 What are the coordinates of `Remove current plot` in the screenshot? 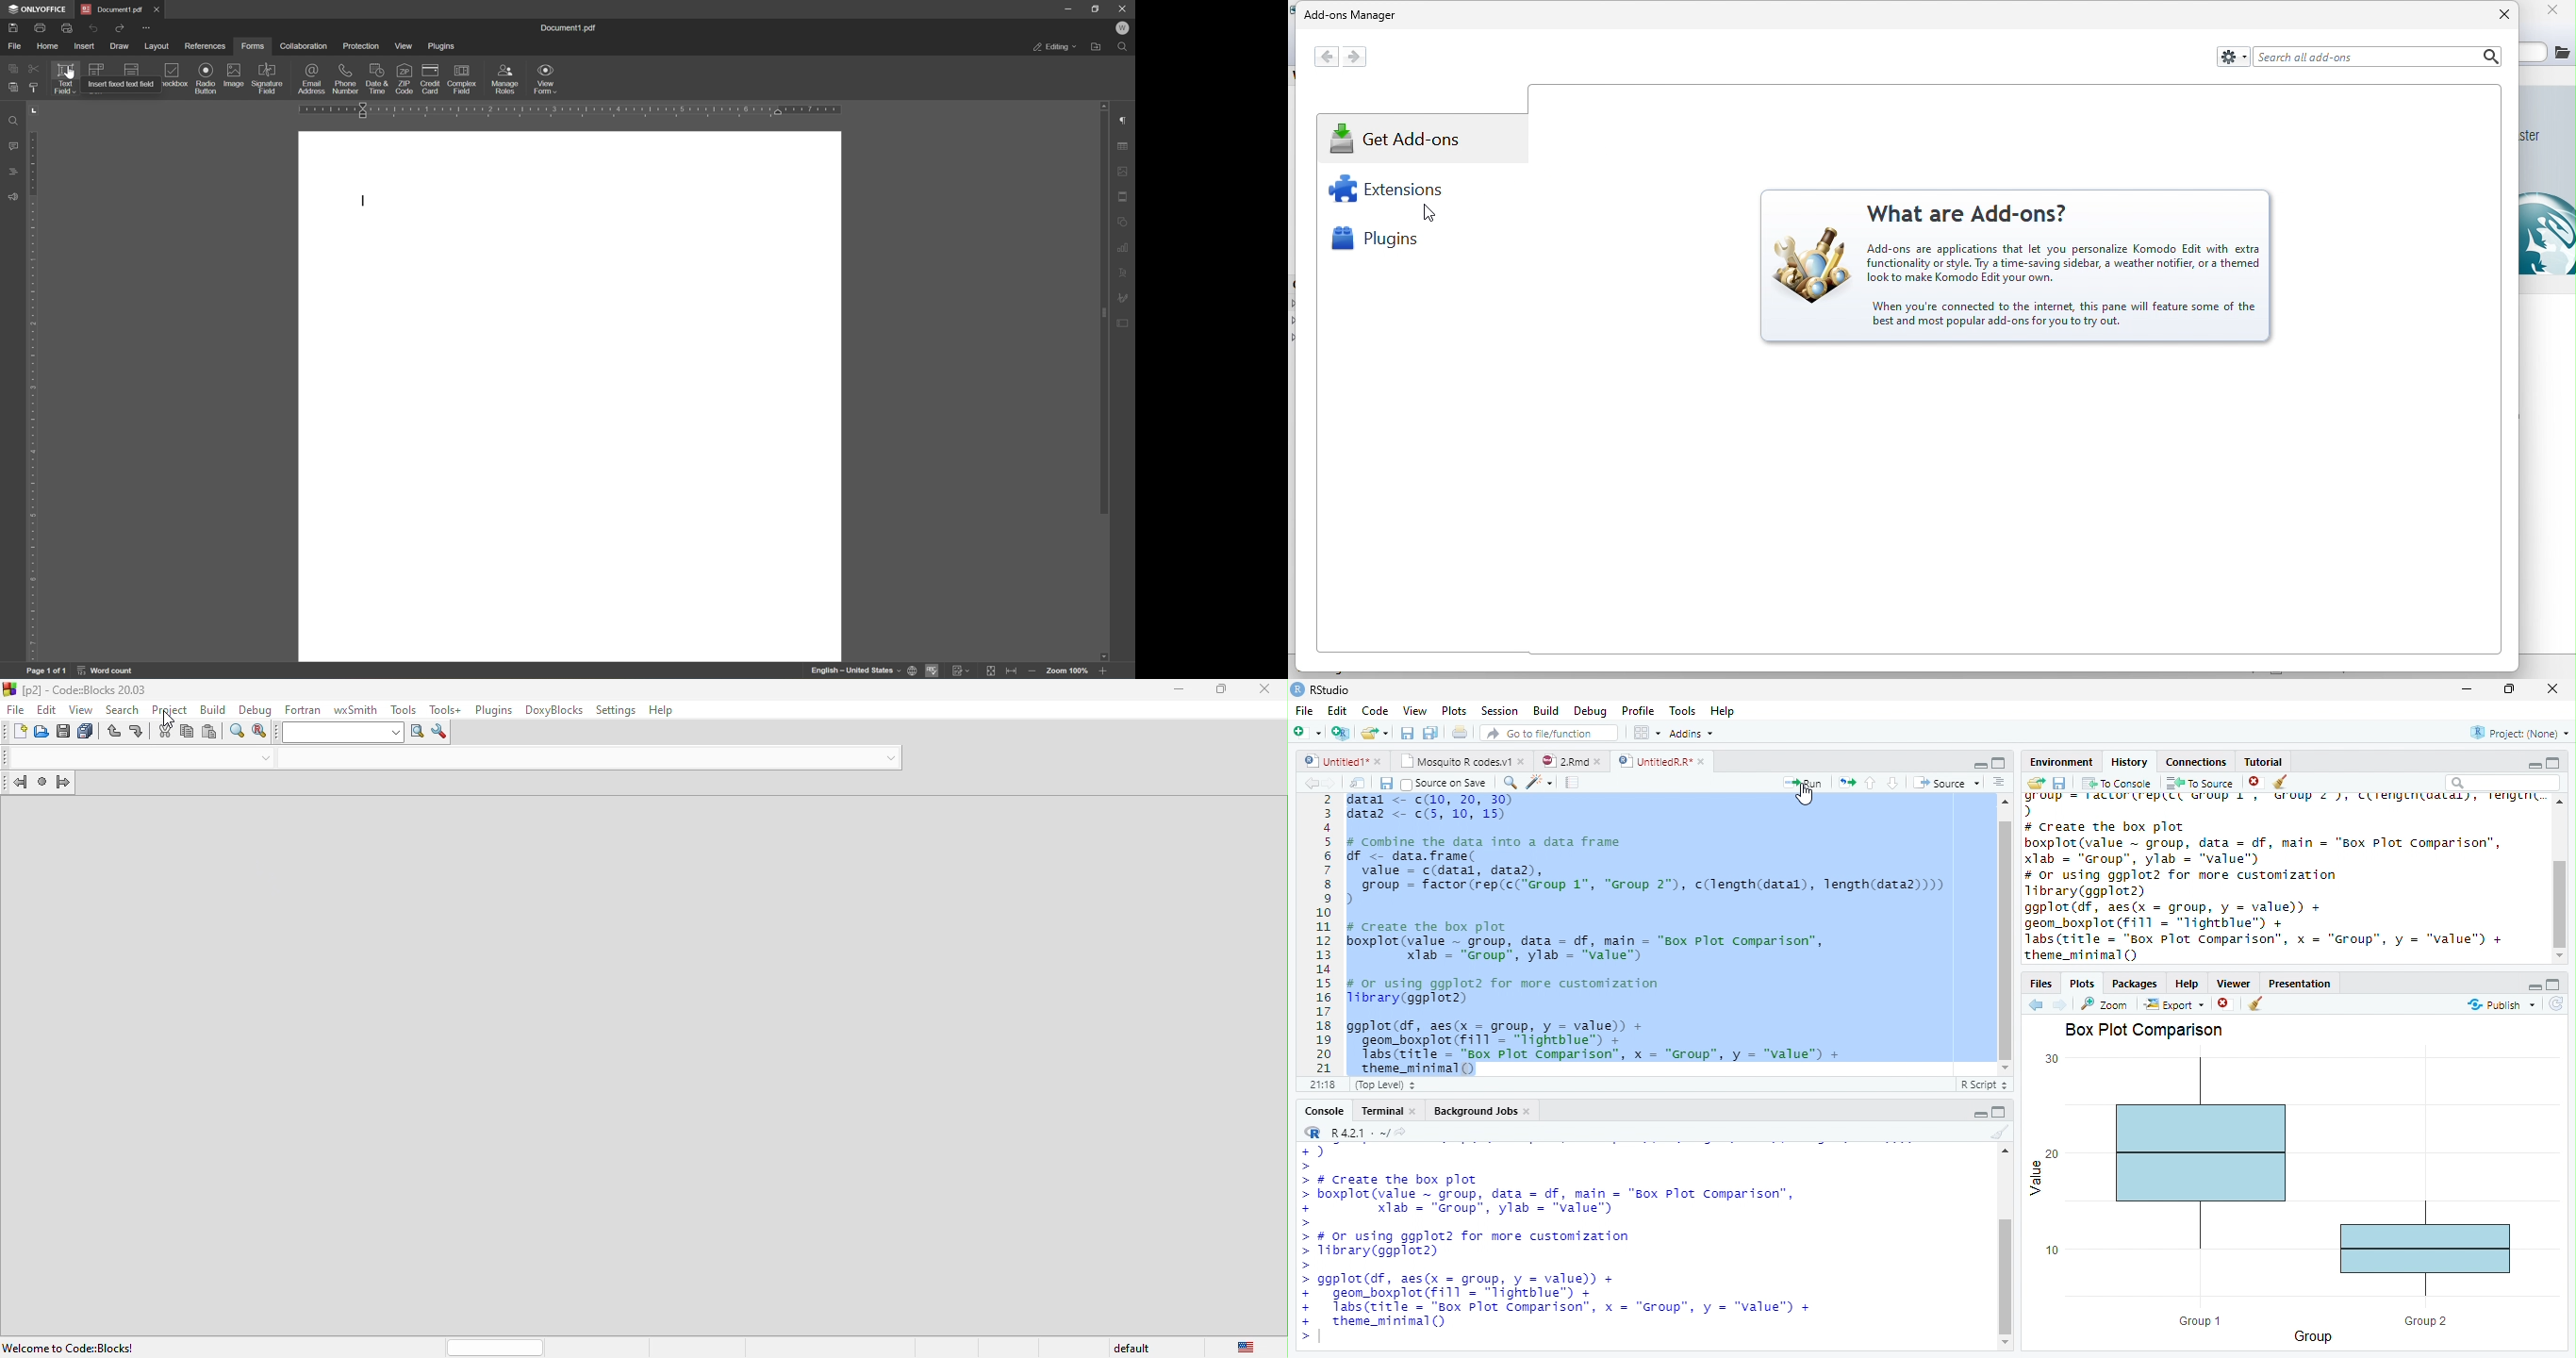 It's located at (2226, 1003).